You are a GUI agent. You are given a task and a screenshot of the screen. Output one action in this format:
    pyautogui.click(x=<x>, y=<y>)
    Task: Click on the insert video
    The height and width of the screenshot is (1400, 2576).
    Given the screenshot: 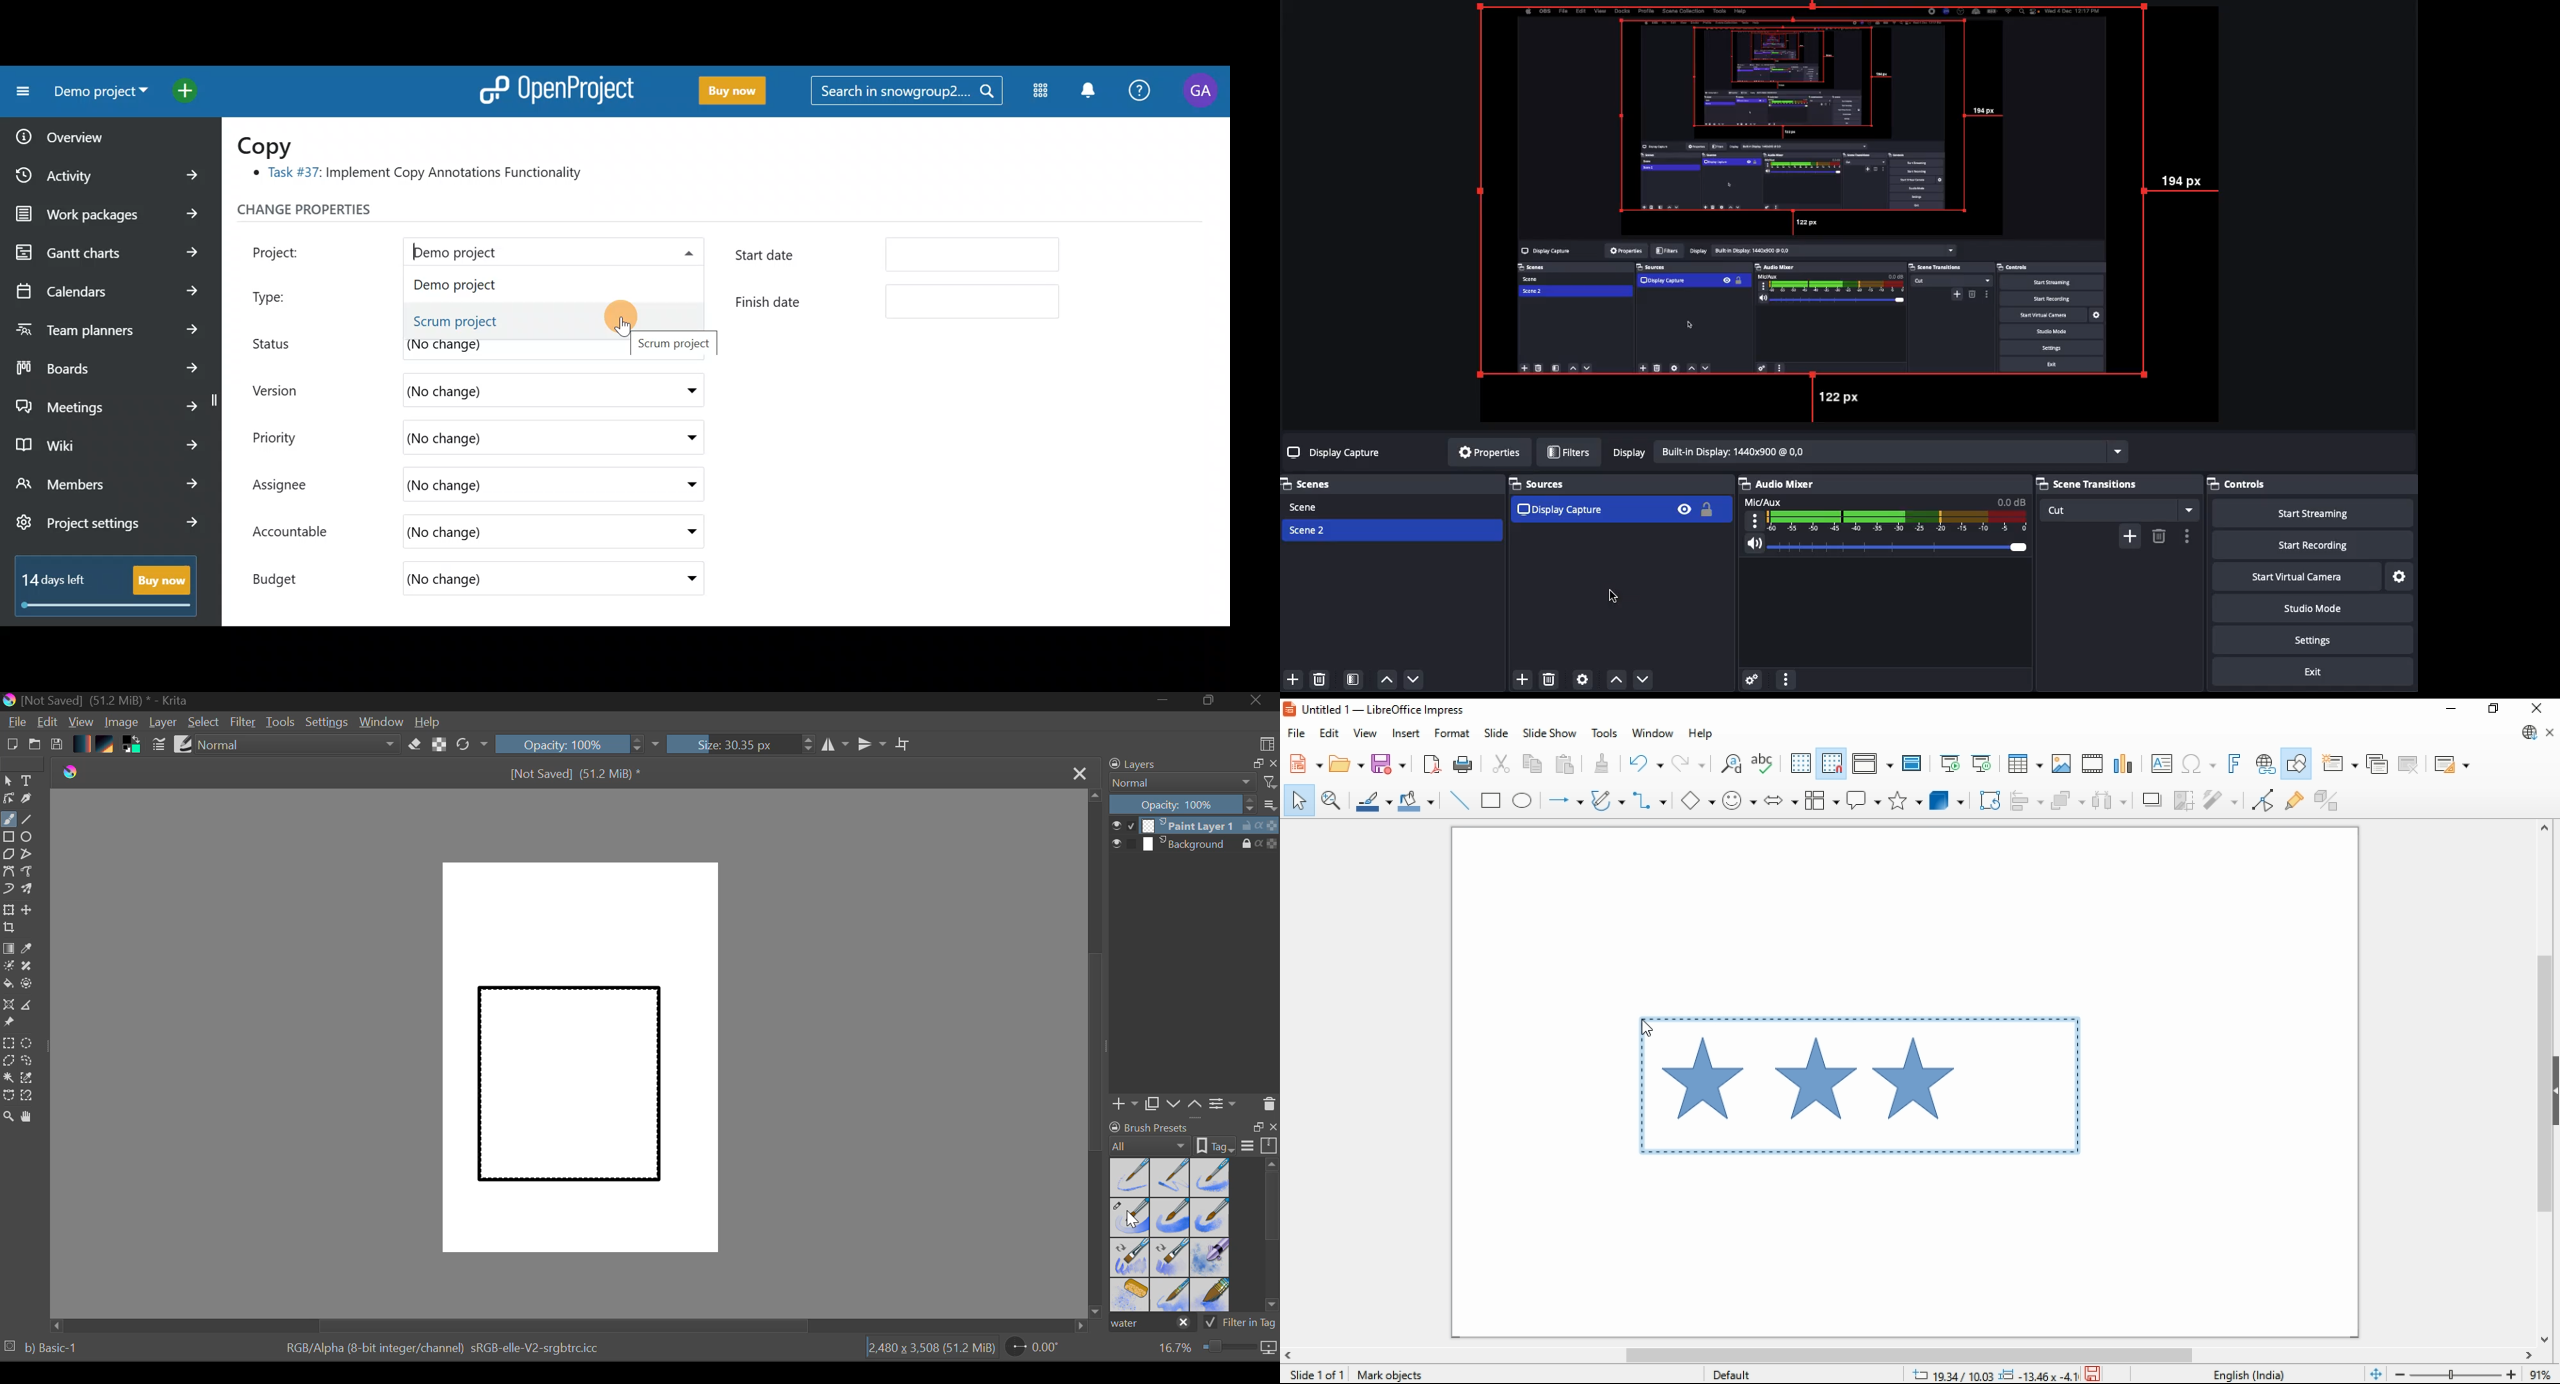 What is the action you would take?
    pyautogui.click(x=2092, y=762)
    